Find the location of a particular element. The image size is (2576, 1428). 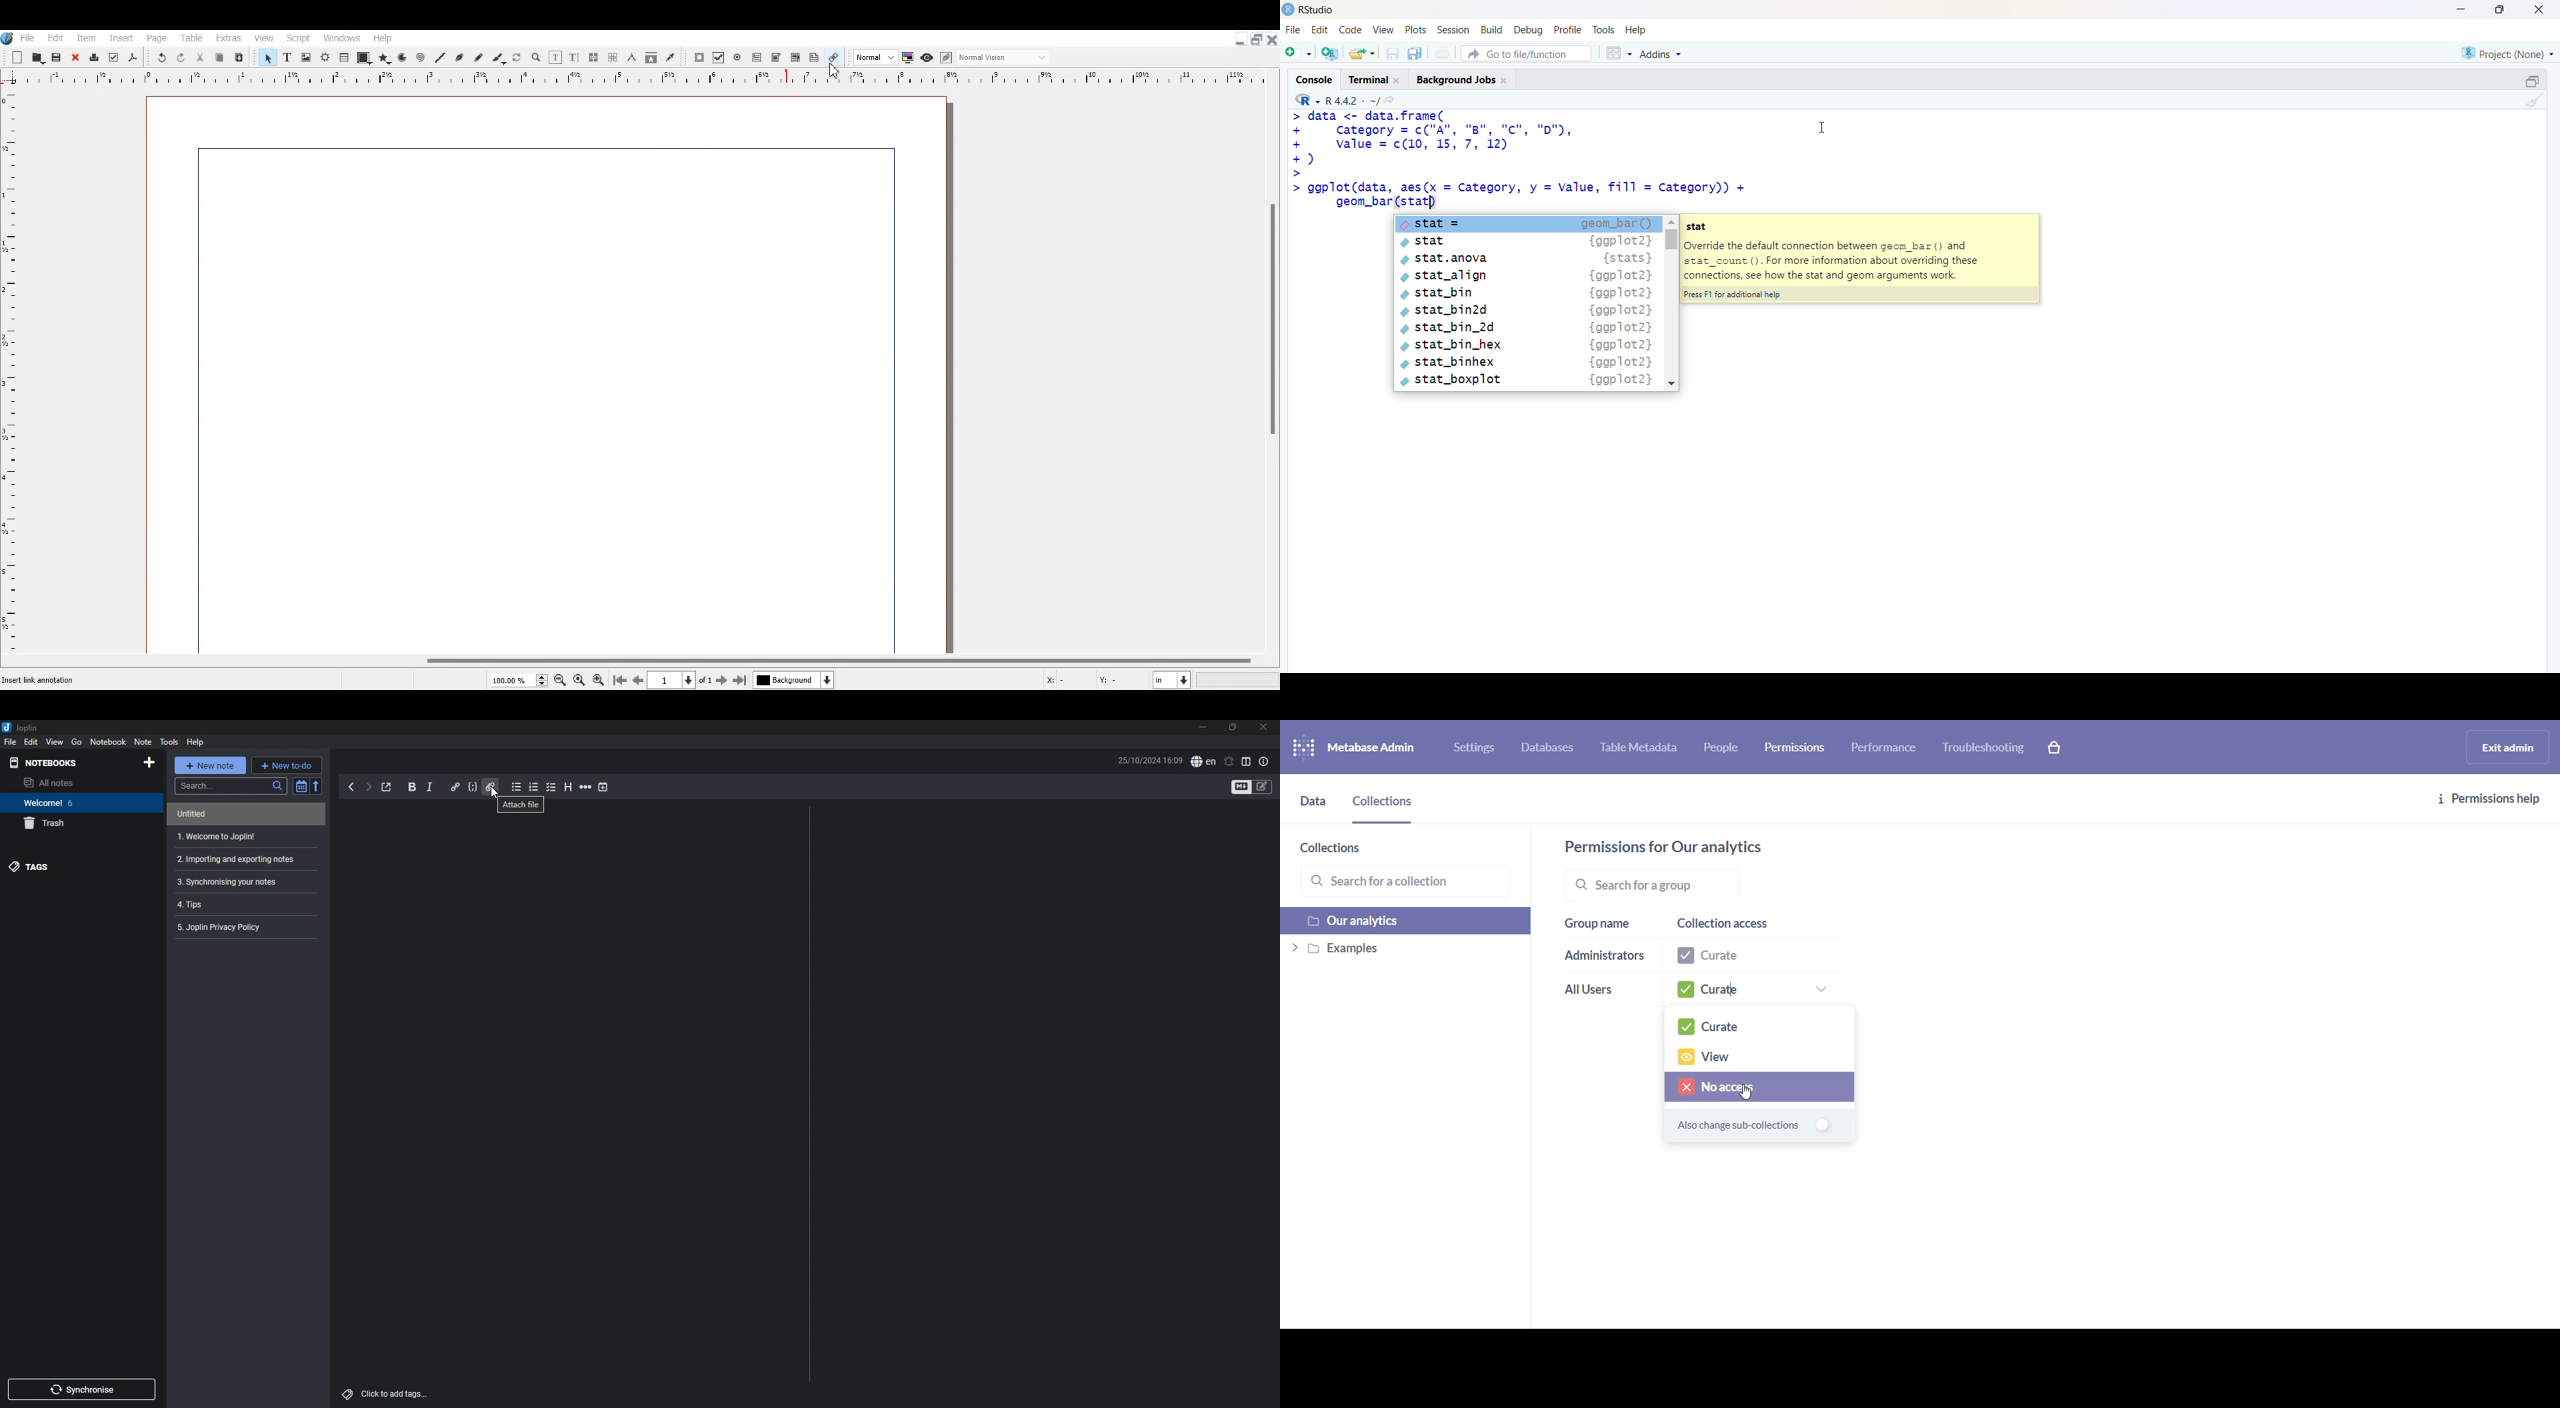

UnLink text Frame is located at coordinates (613, 58).